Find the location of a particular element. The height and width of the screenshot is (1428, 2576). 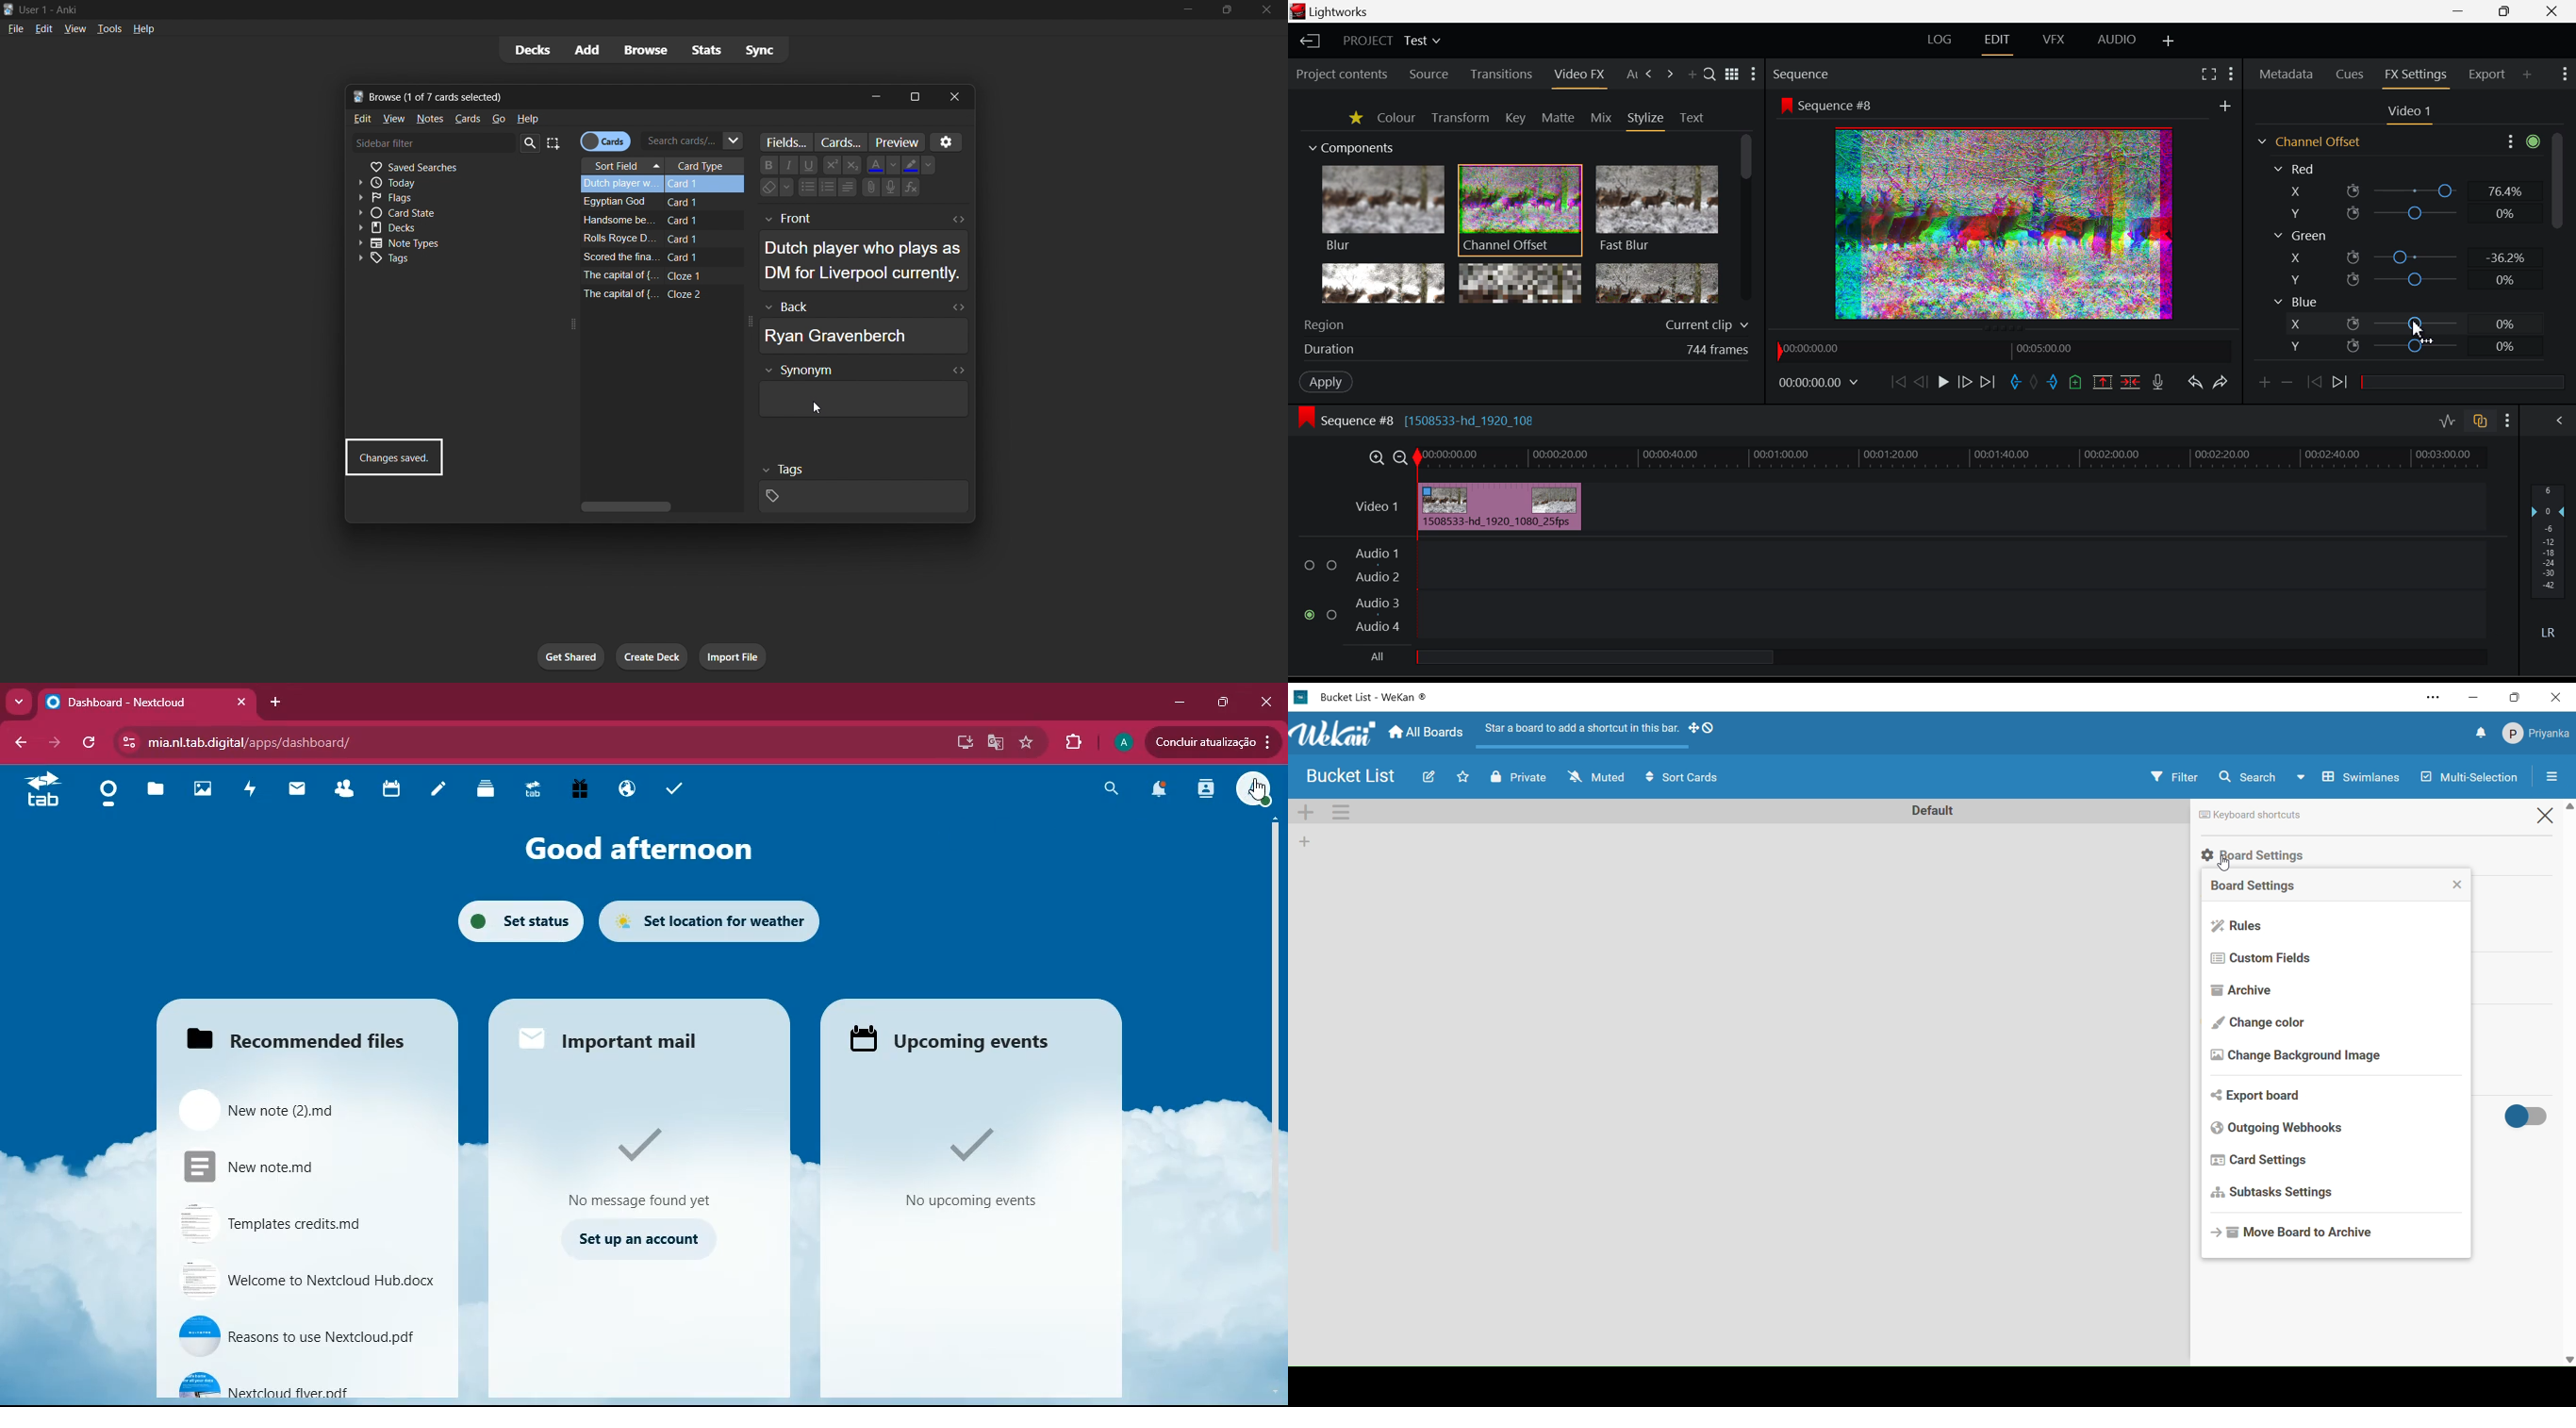

Numbering is located at coordinates (826, 187).